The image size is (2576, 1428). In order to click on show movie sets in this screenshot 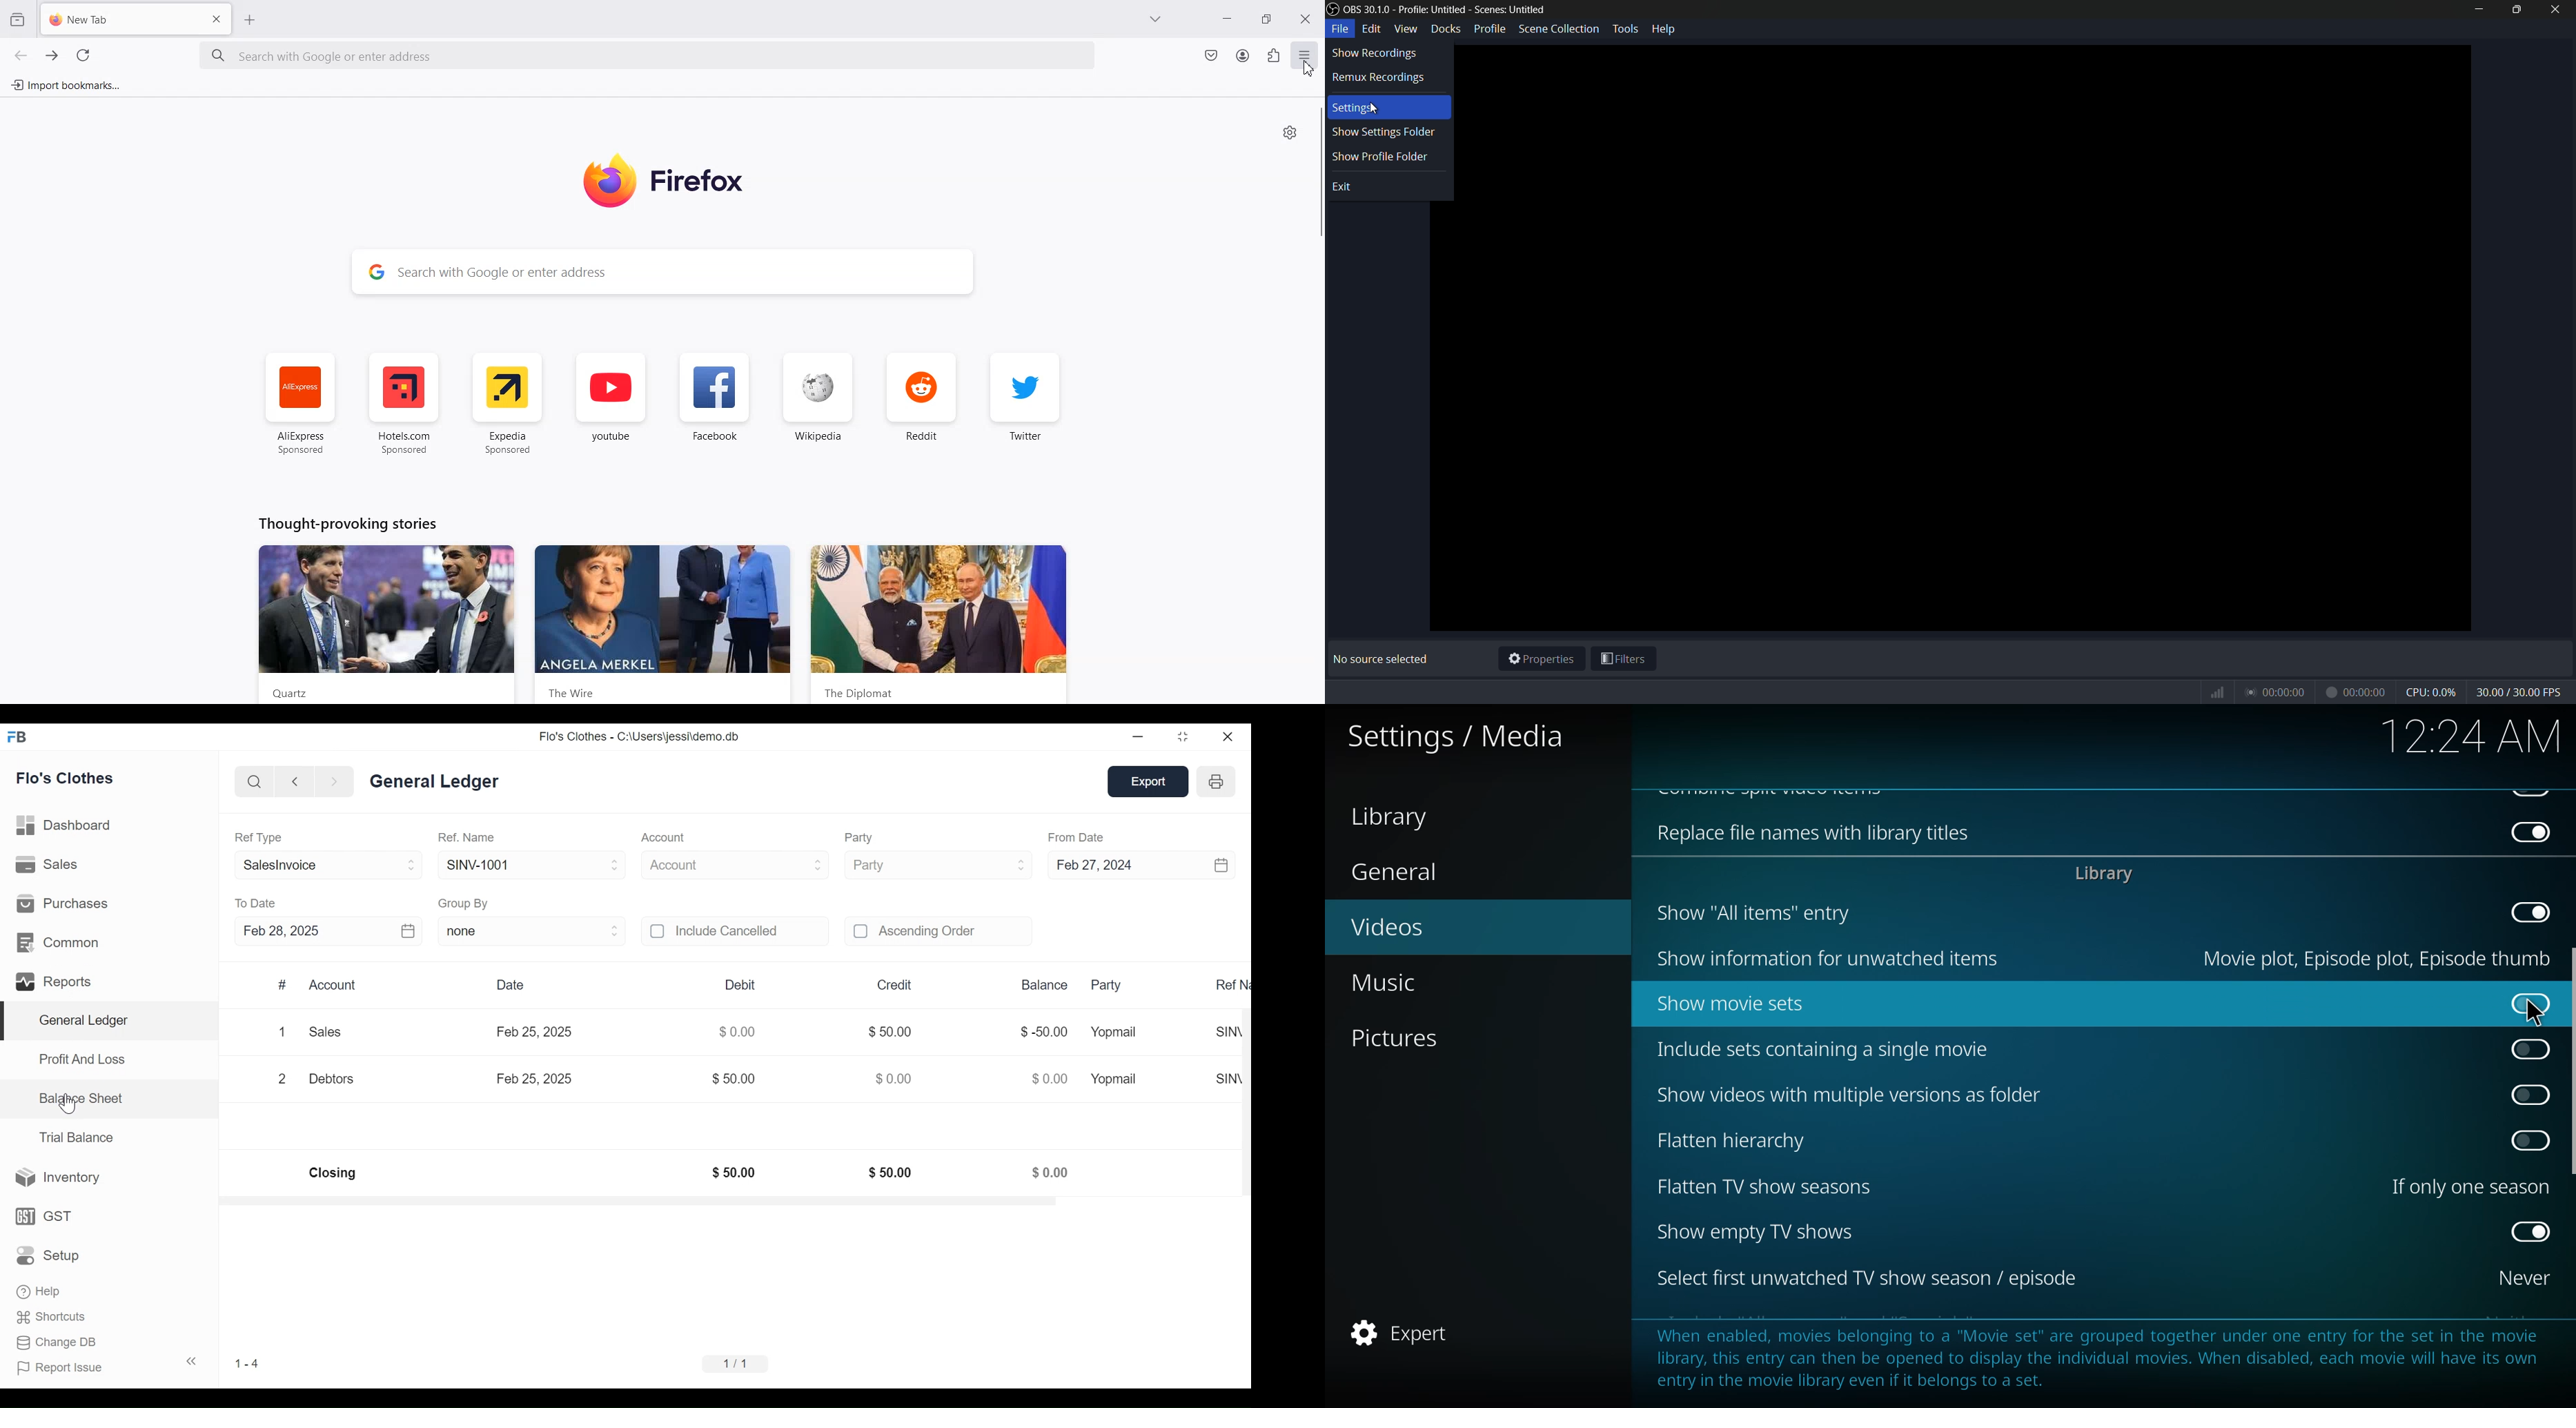, I will do `click(1730, 1003)`.